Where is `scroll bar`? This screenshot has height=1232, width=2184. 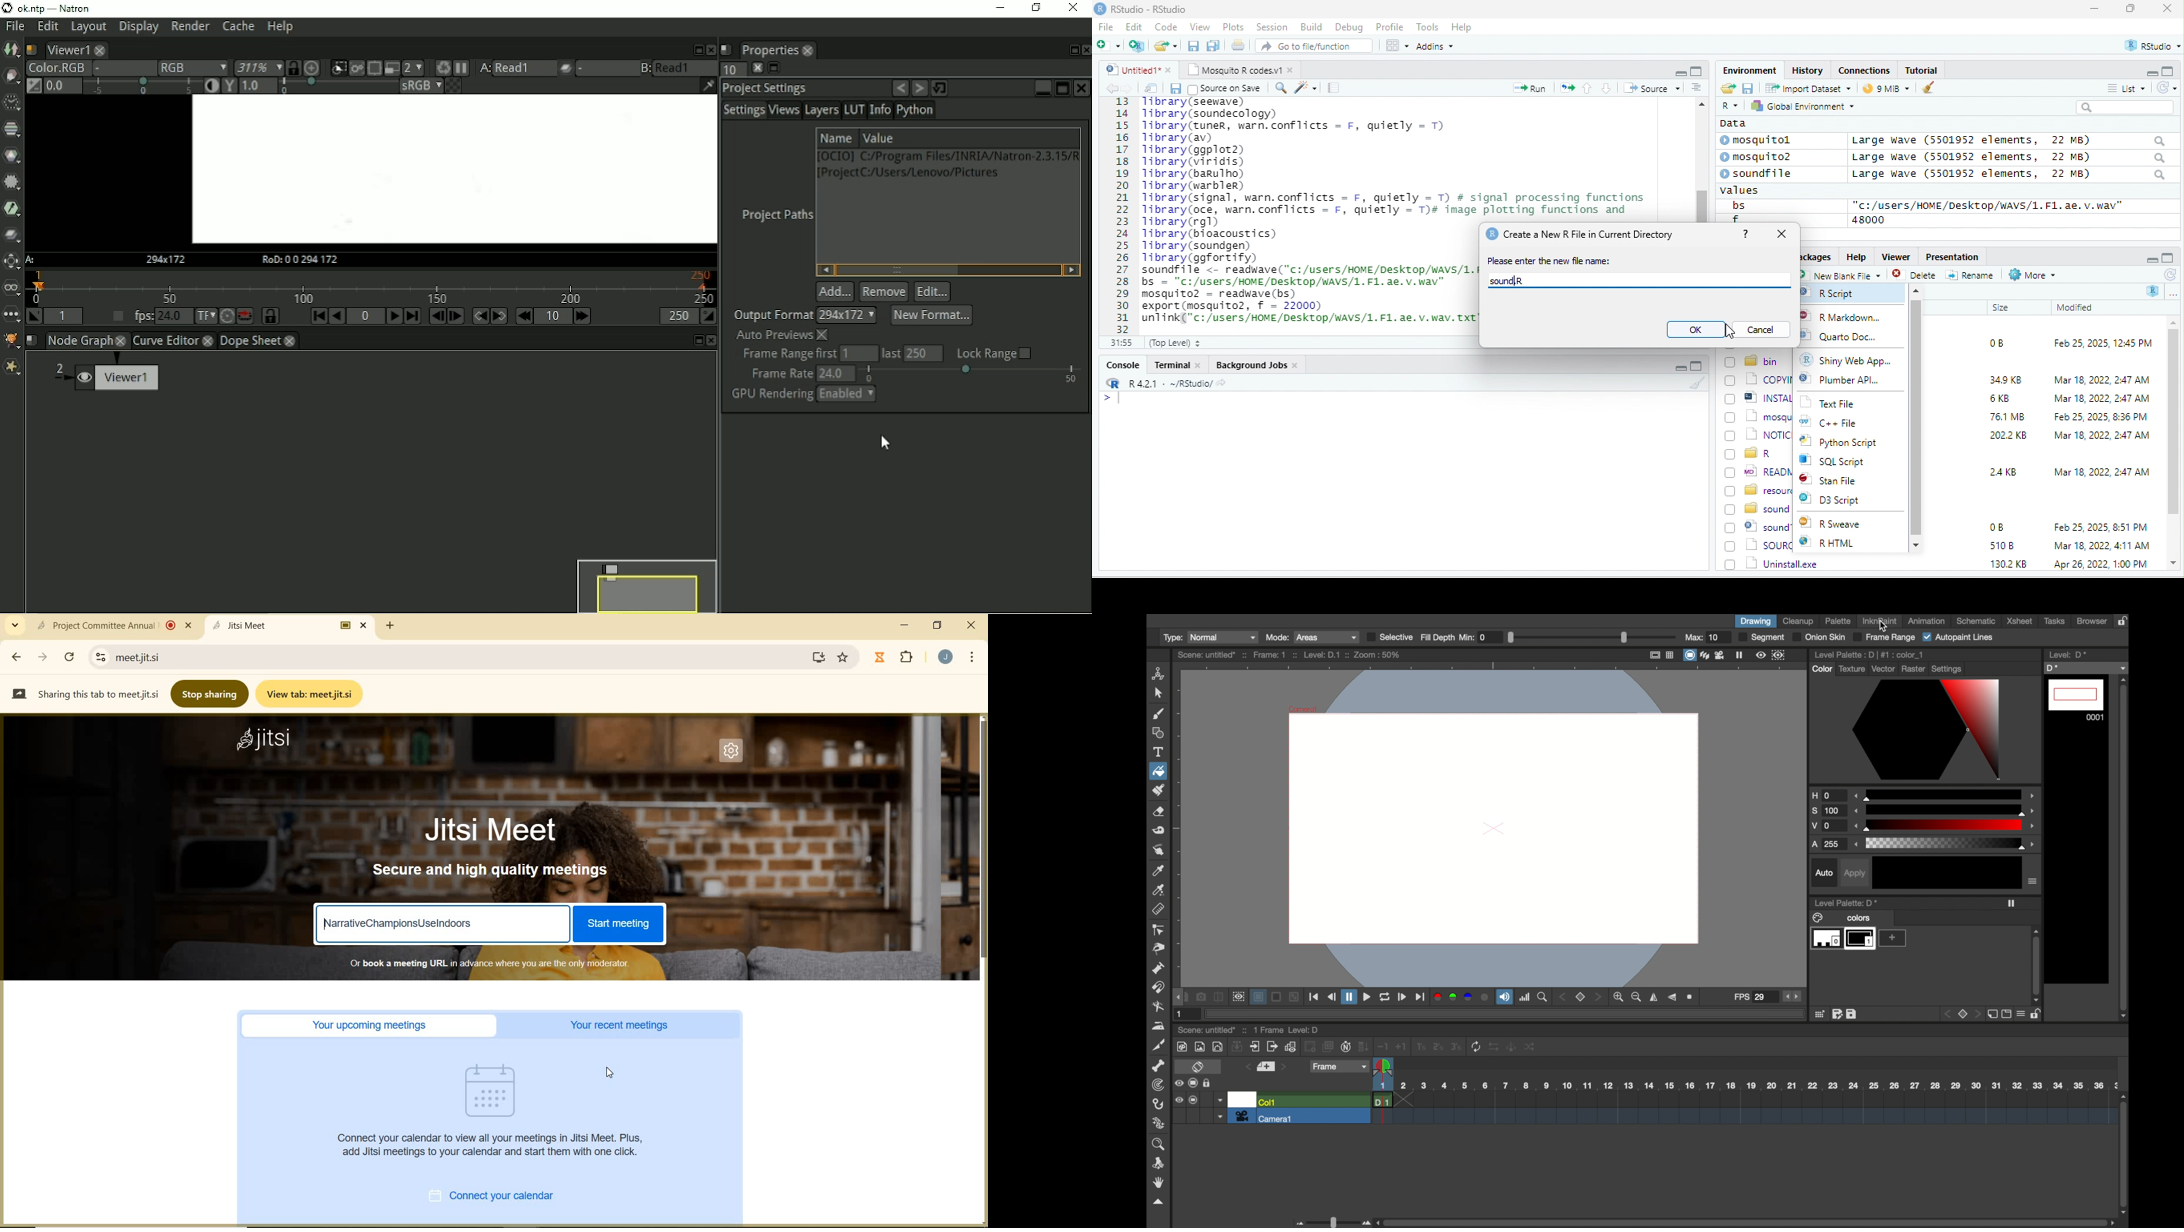 scroll bar is located at coordinates (1701, 160).